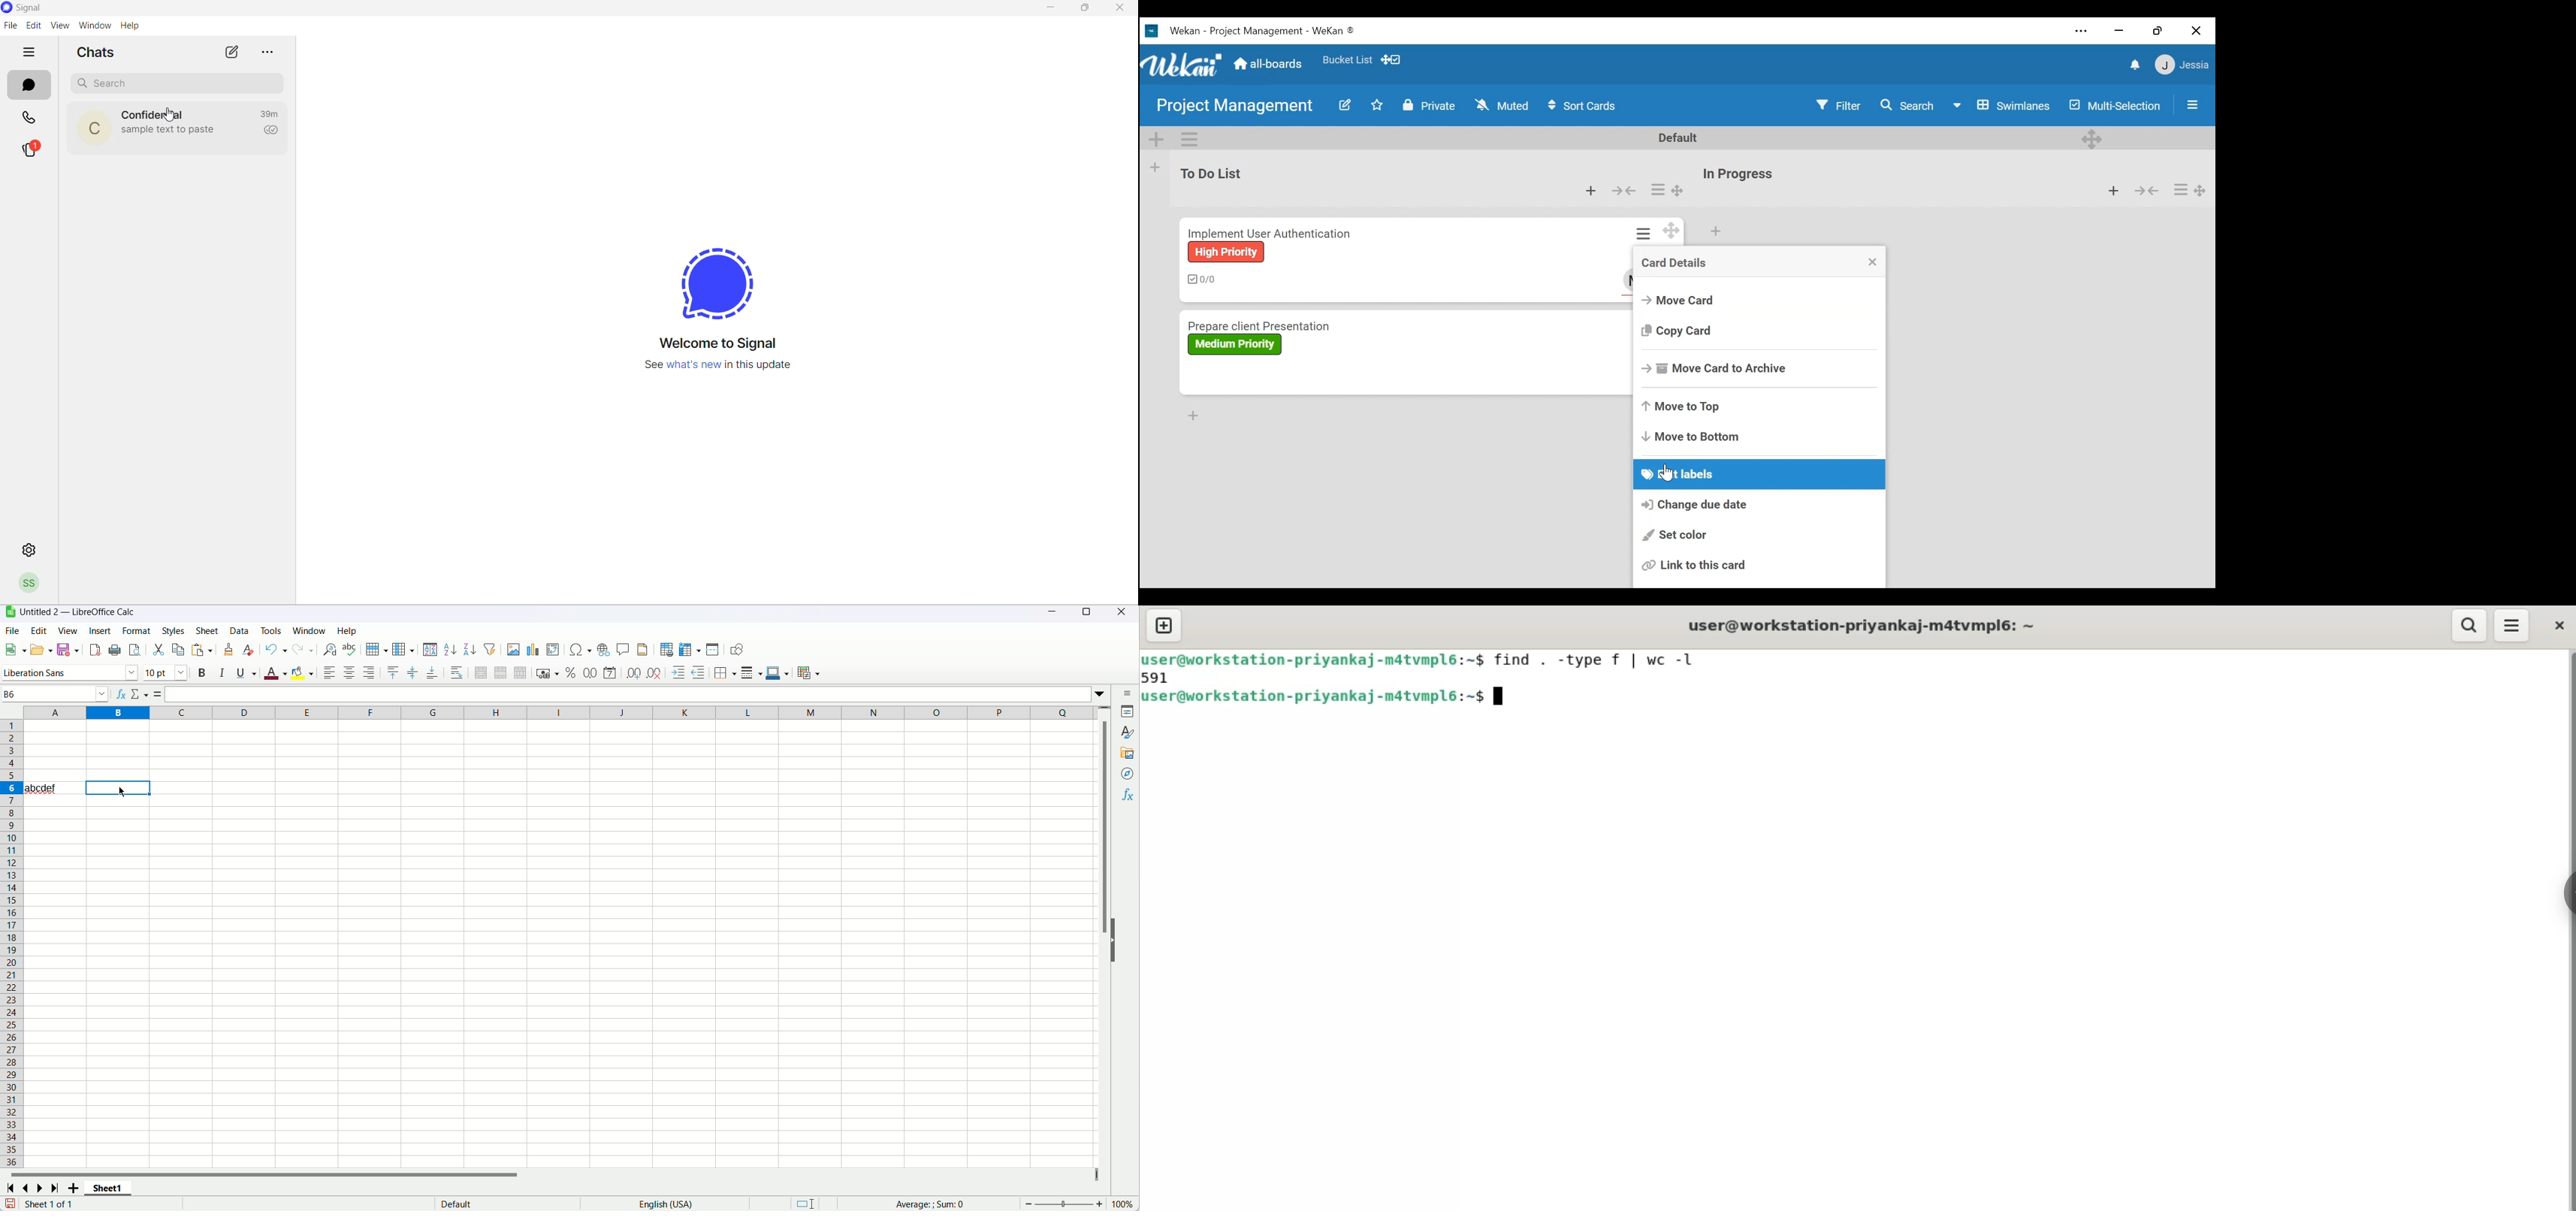 Image resolution: width=2576 pixels, height=1232 pixels. What do you see at coordinates (115, 649) in the screenshot?
I see `print` at bounding box center [115, 649].